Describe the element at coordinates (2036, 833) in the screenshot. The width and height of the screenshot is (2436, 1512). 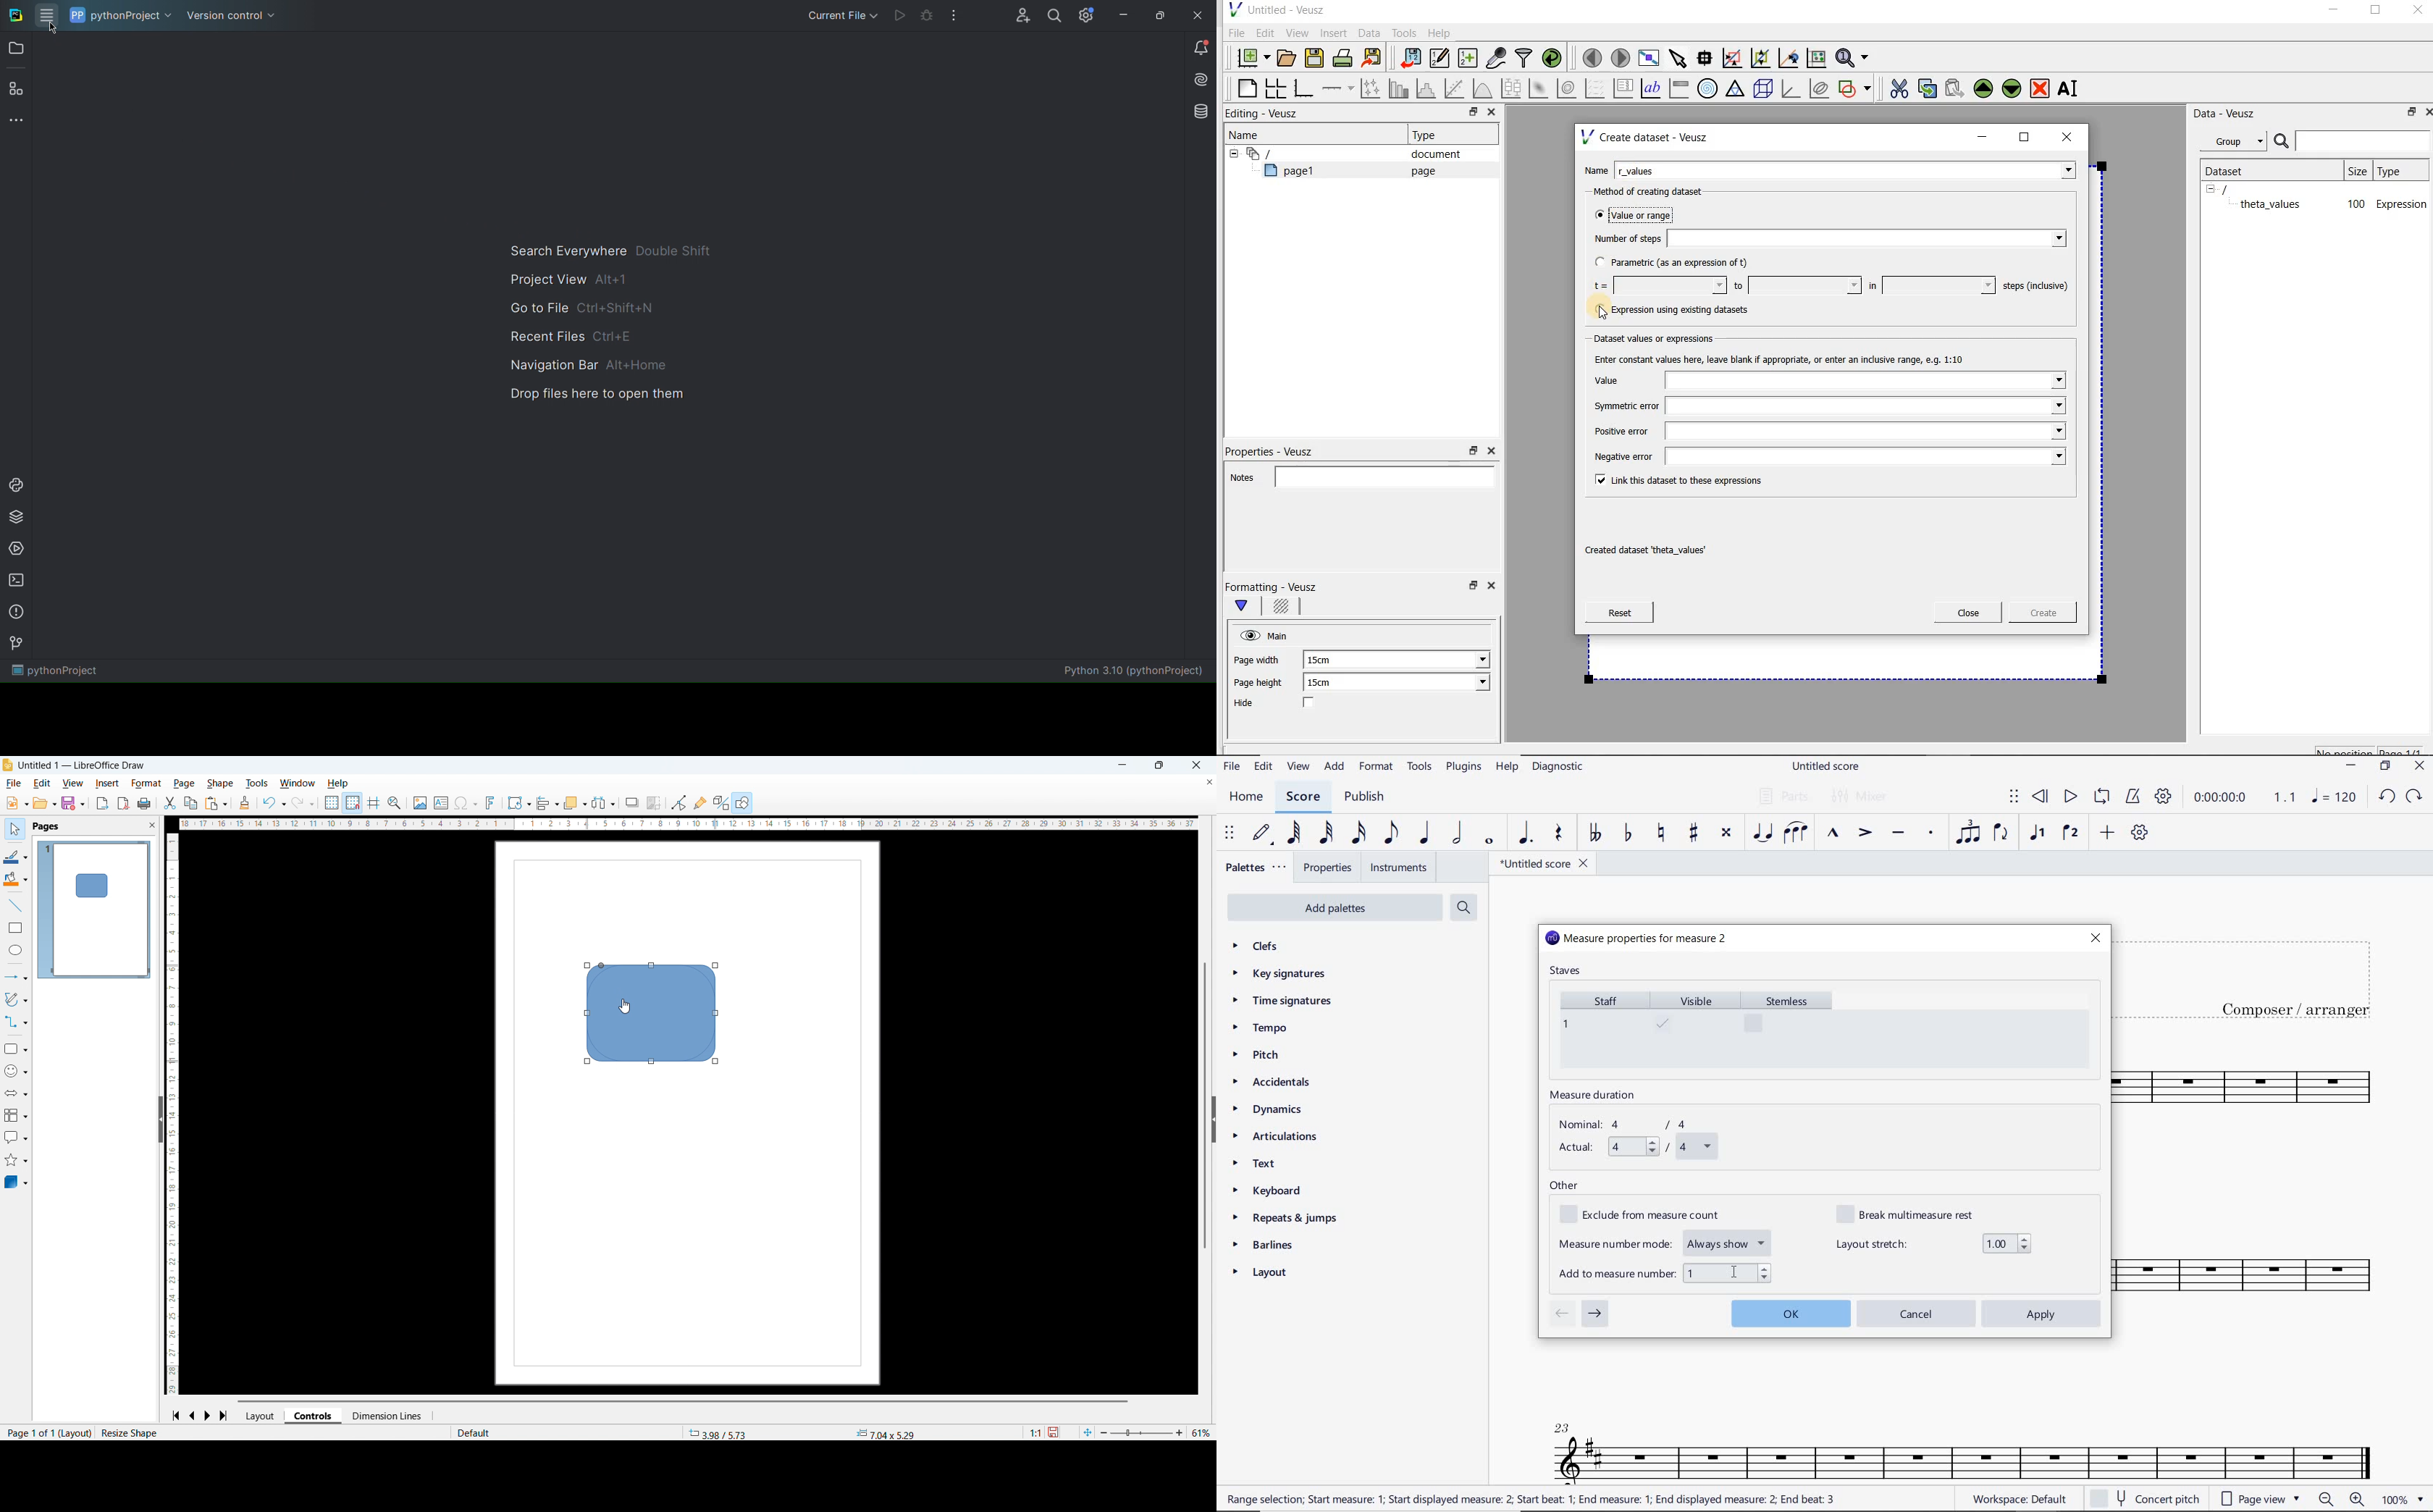
I see `VOICE 1` at that location.